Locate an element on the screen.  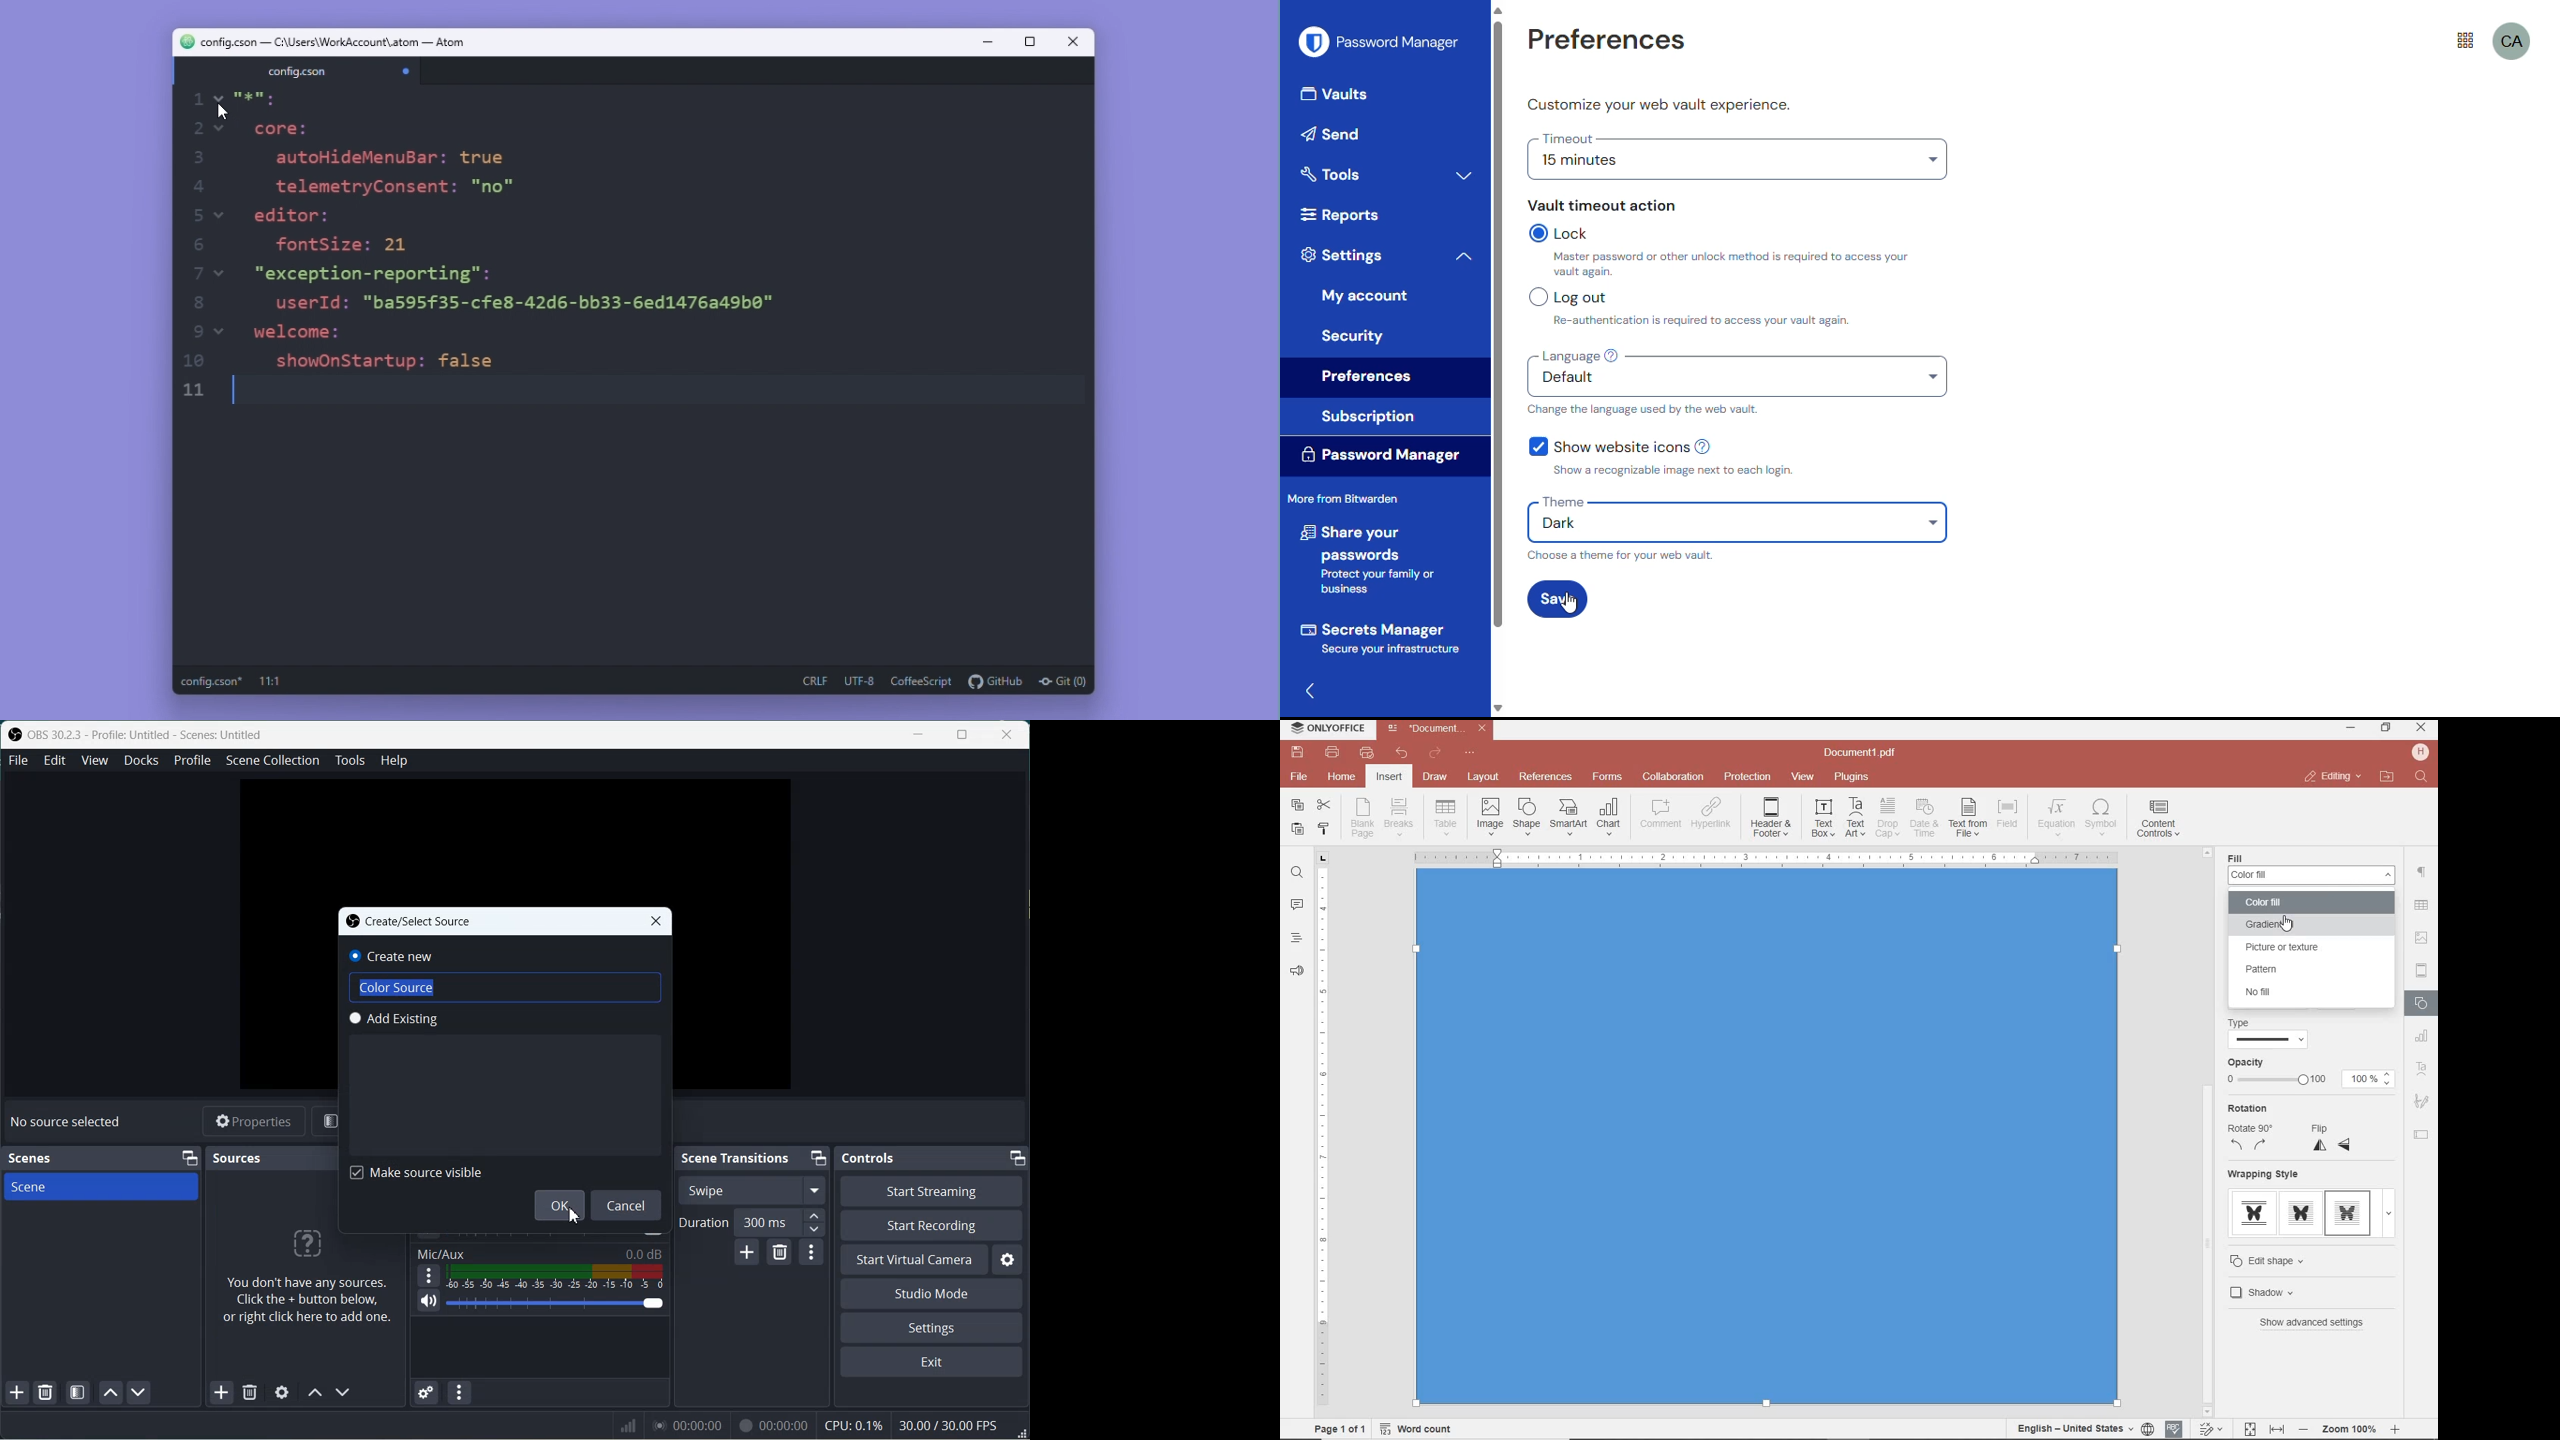
Move source down is located at coordinates (343, 1392).